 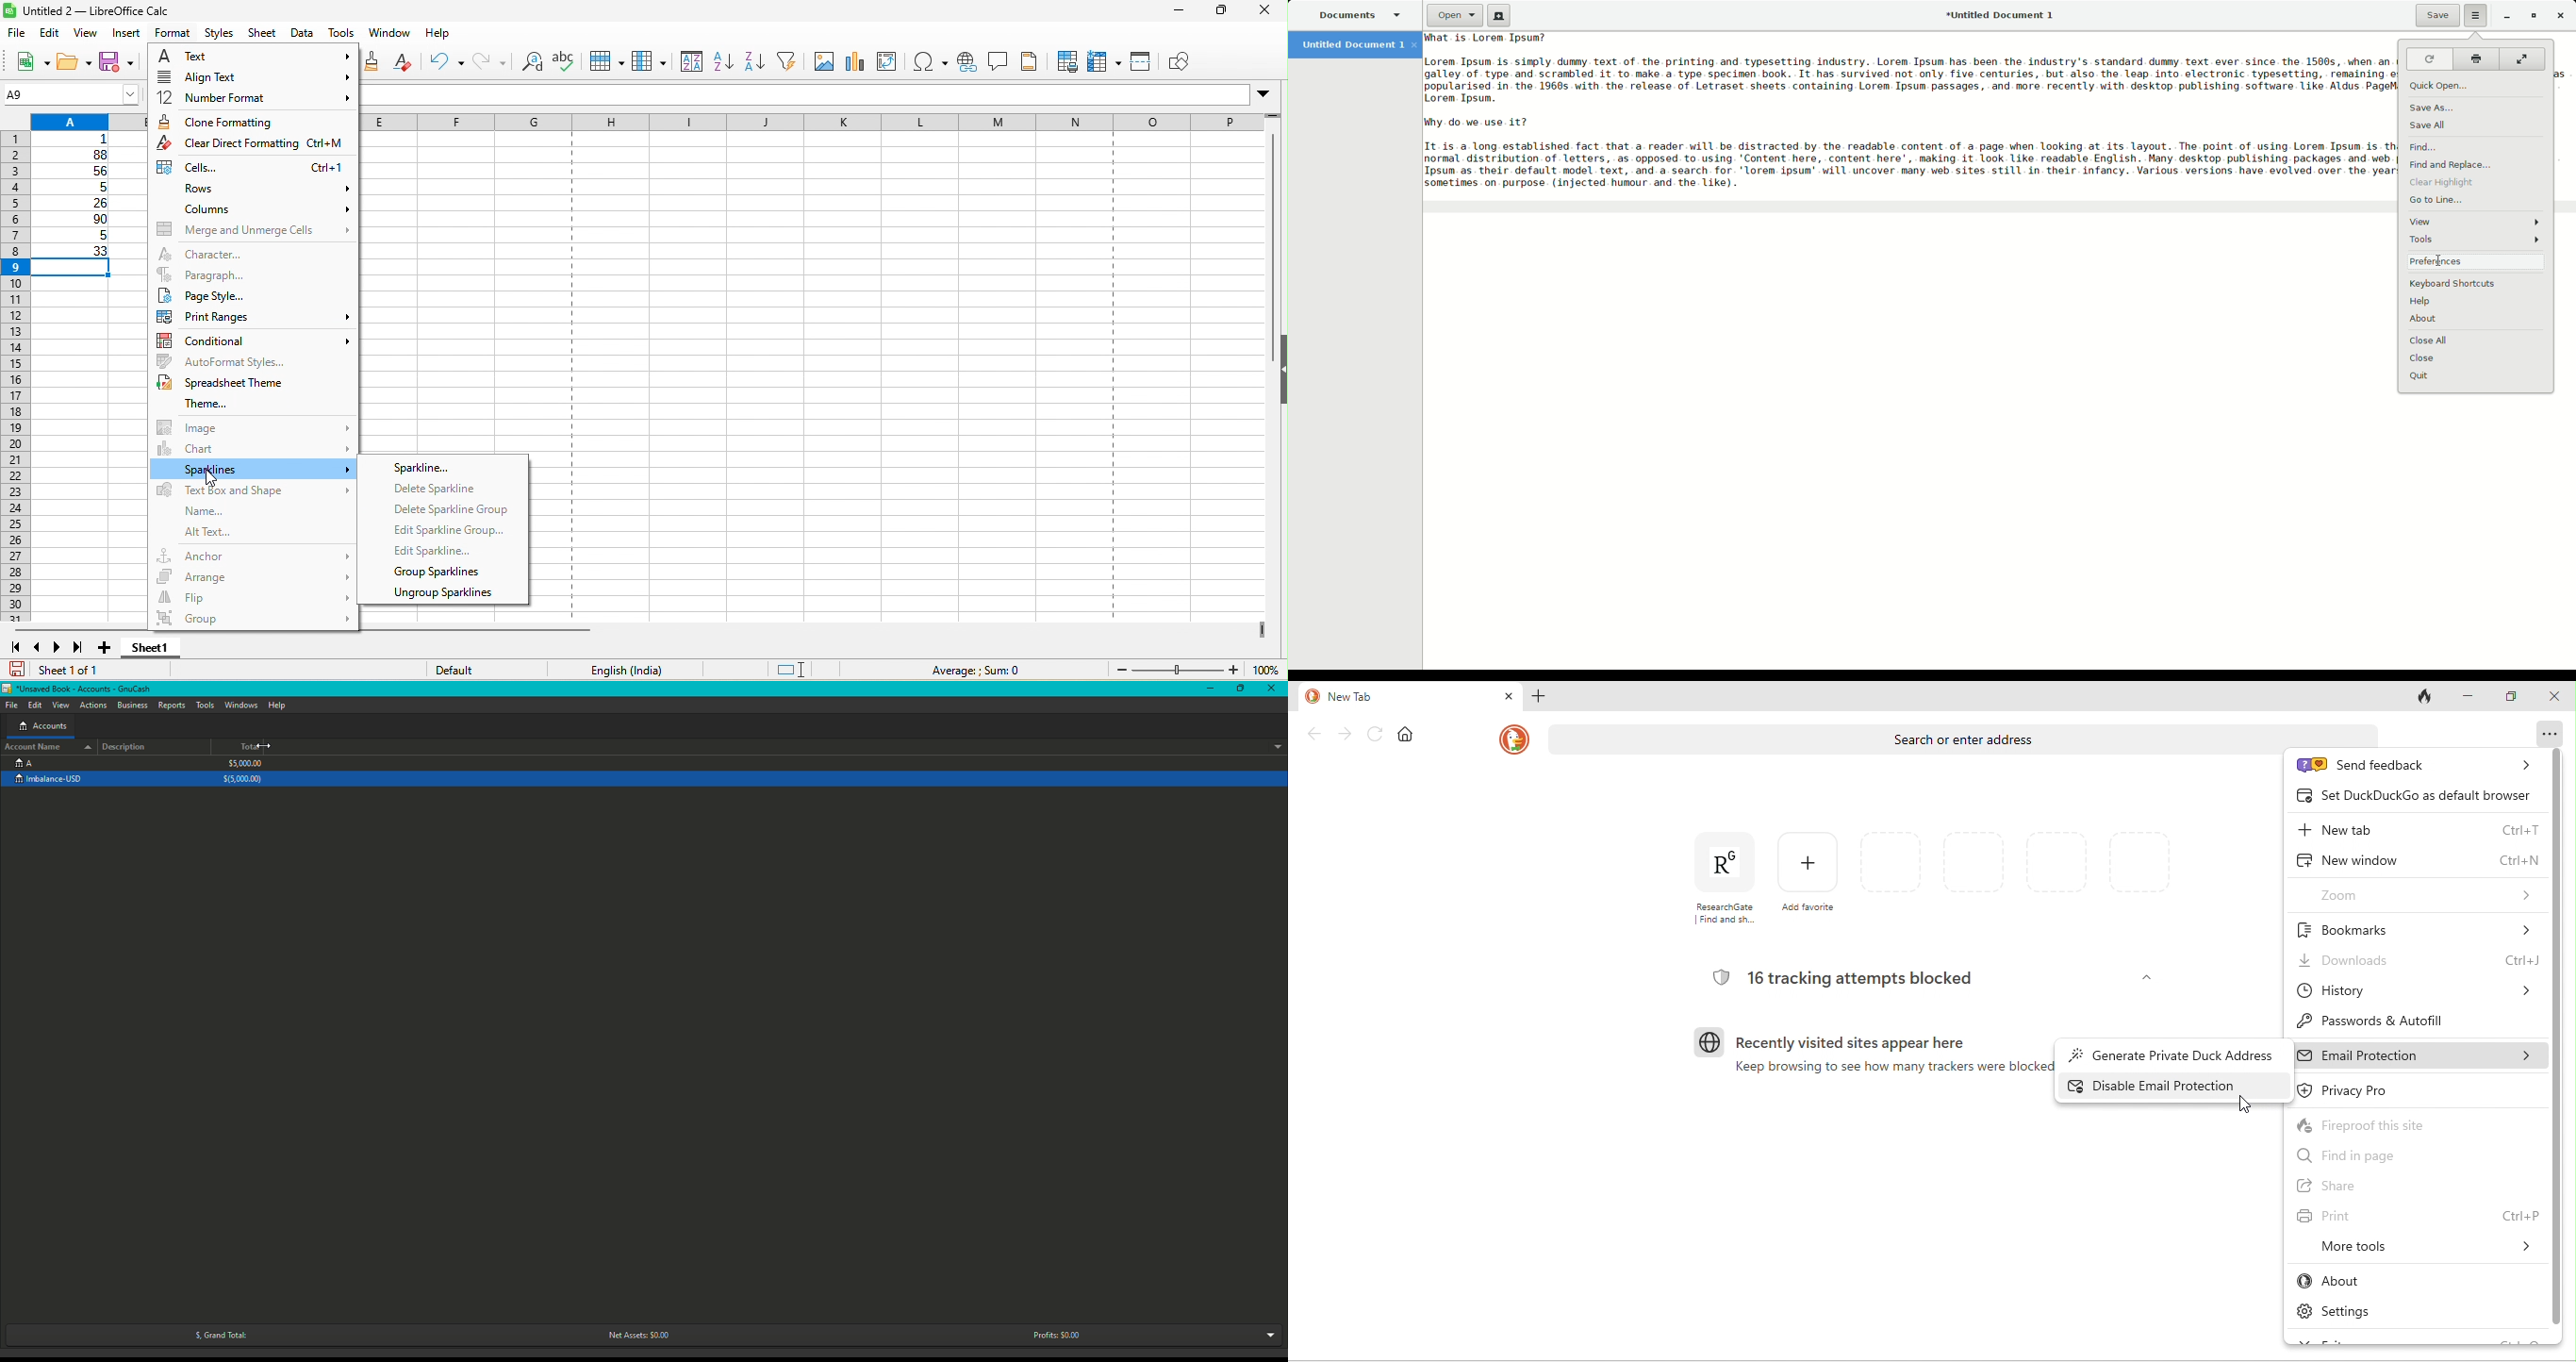 I want to click on Profits, so click(x=1057, y=1335).